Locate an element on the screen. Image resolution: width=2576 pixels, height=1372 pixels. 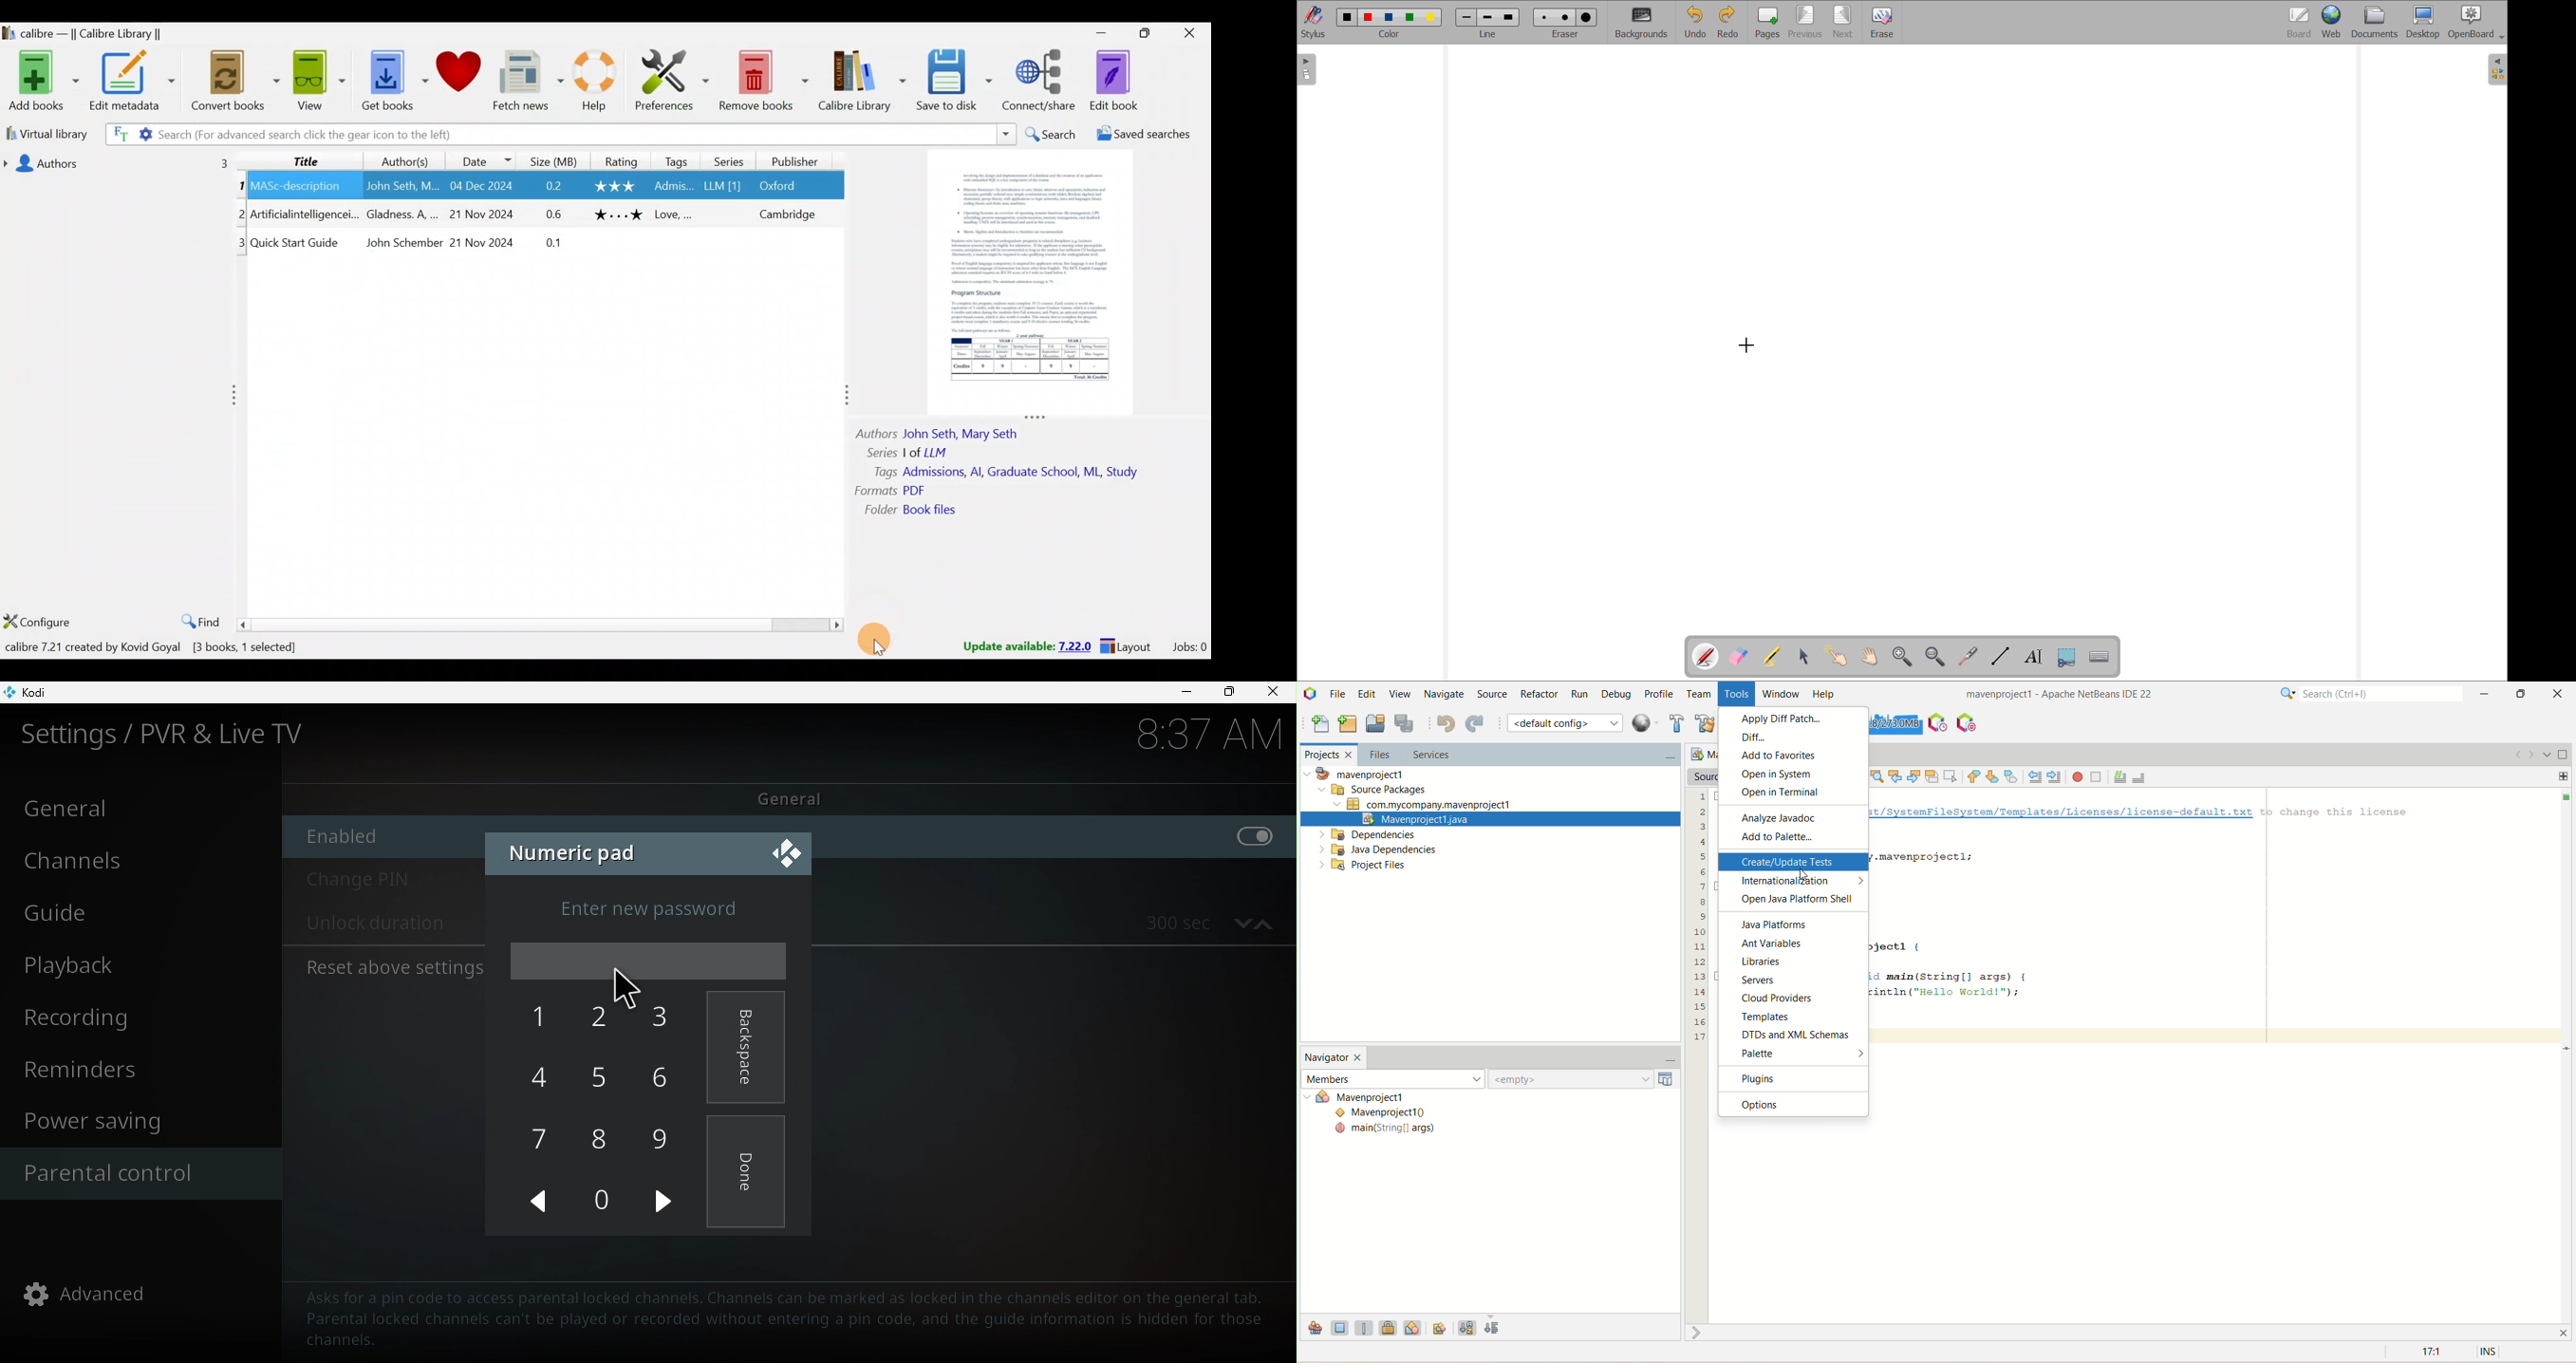
Parental control is located at coordinates (135, 1172).